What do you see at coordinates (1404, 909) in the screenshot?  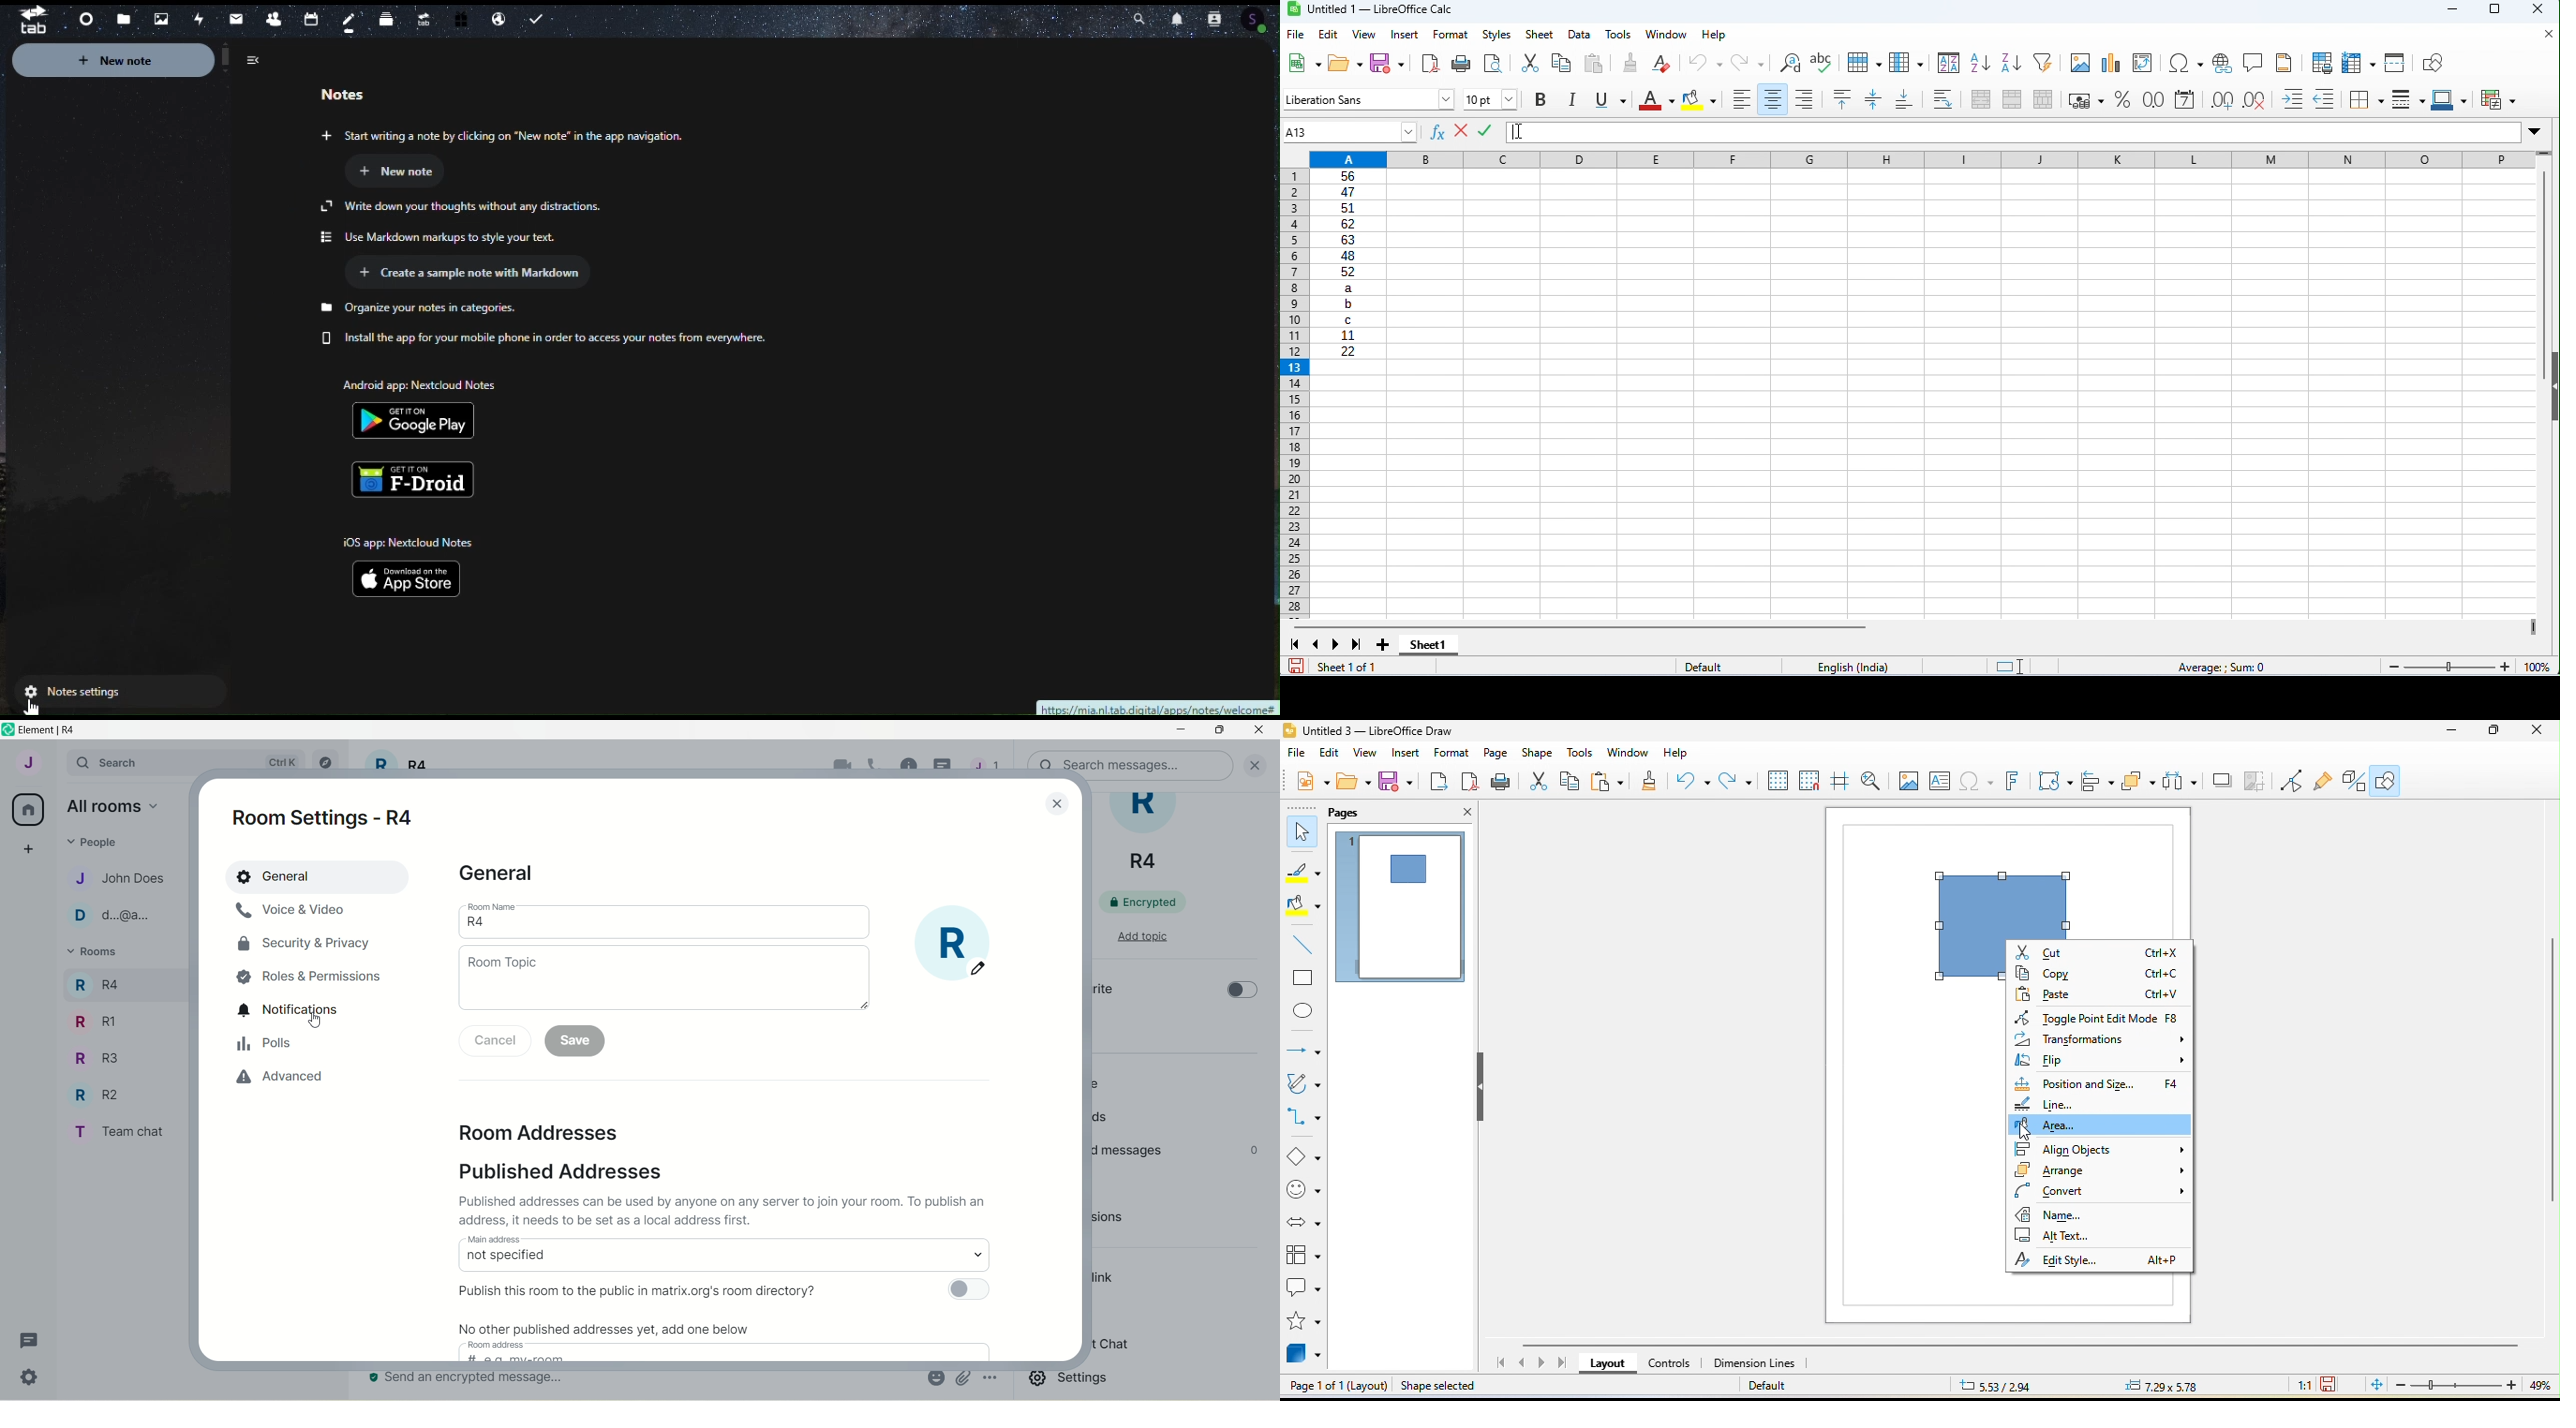 I see `page 1` at bounding box center [1404, 909].